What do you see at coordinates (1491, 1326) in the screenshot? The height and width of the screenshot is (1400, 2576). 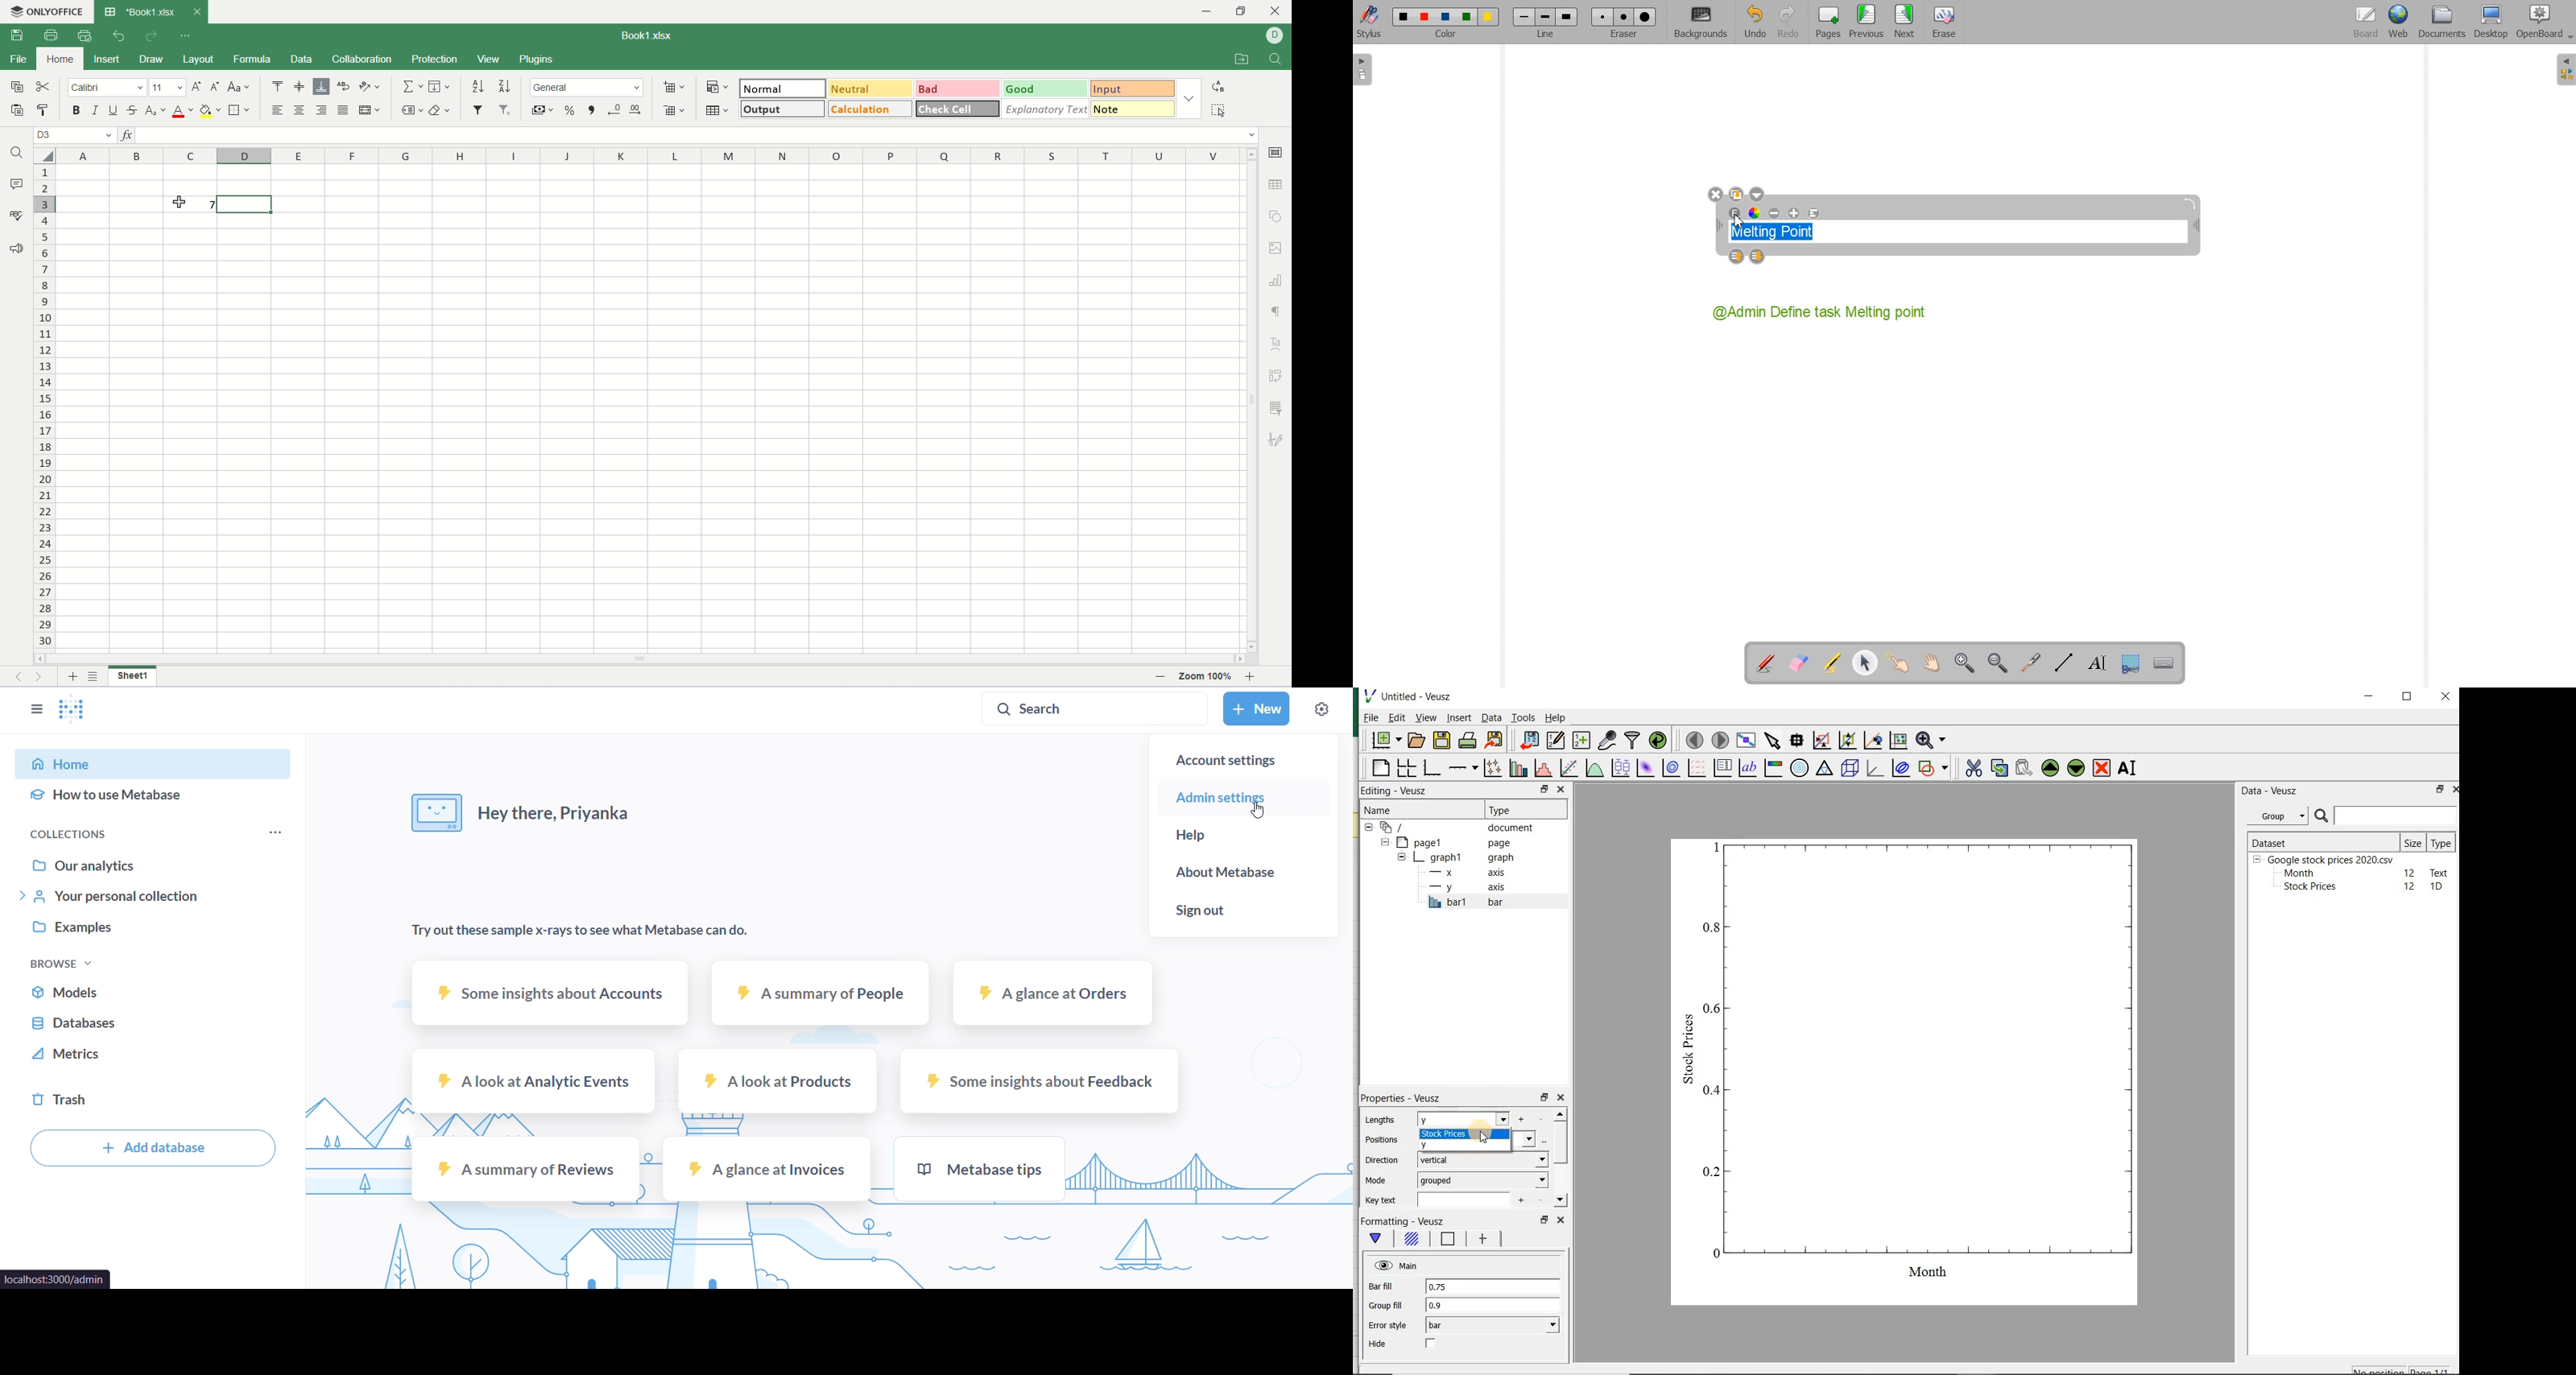 I see `bar` at bounding box center [1491, 1326].